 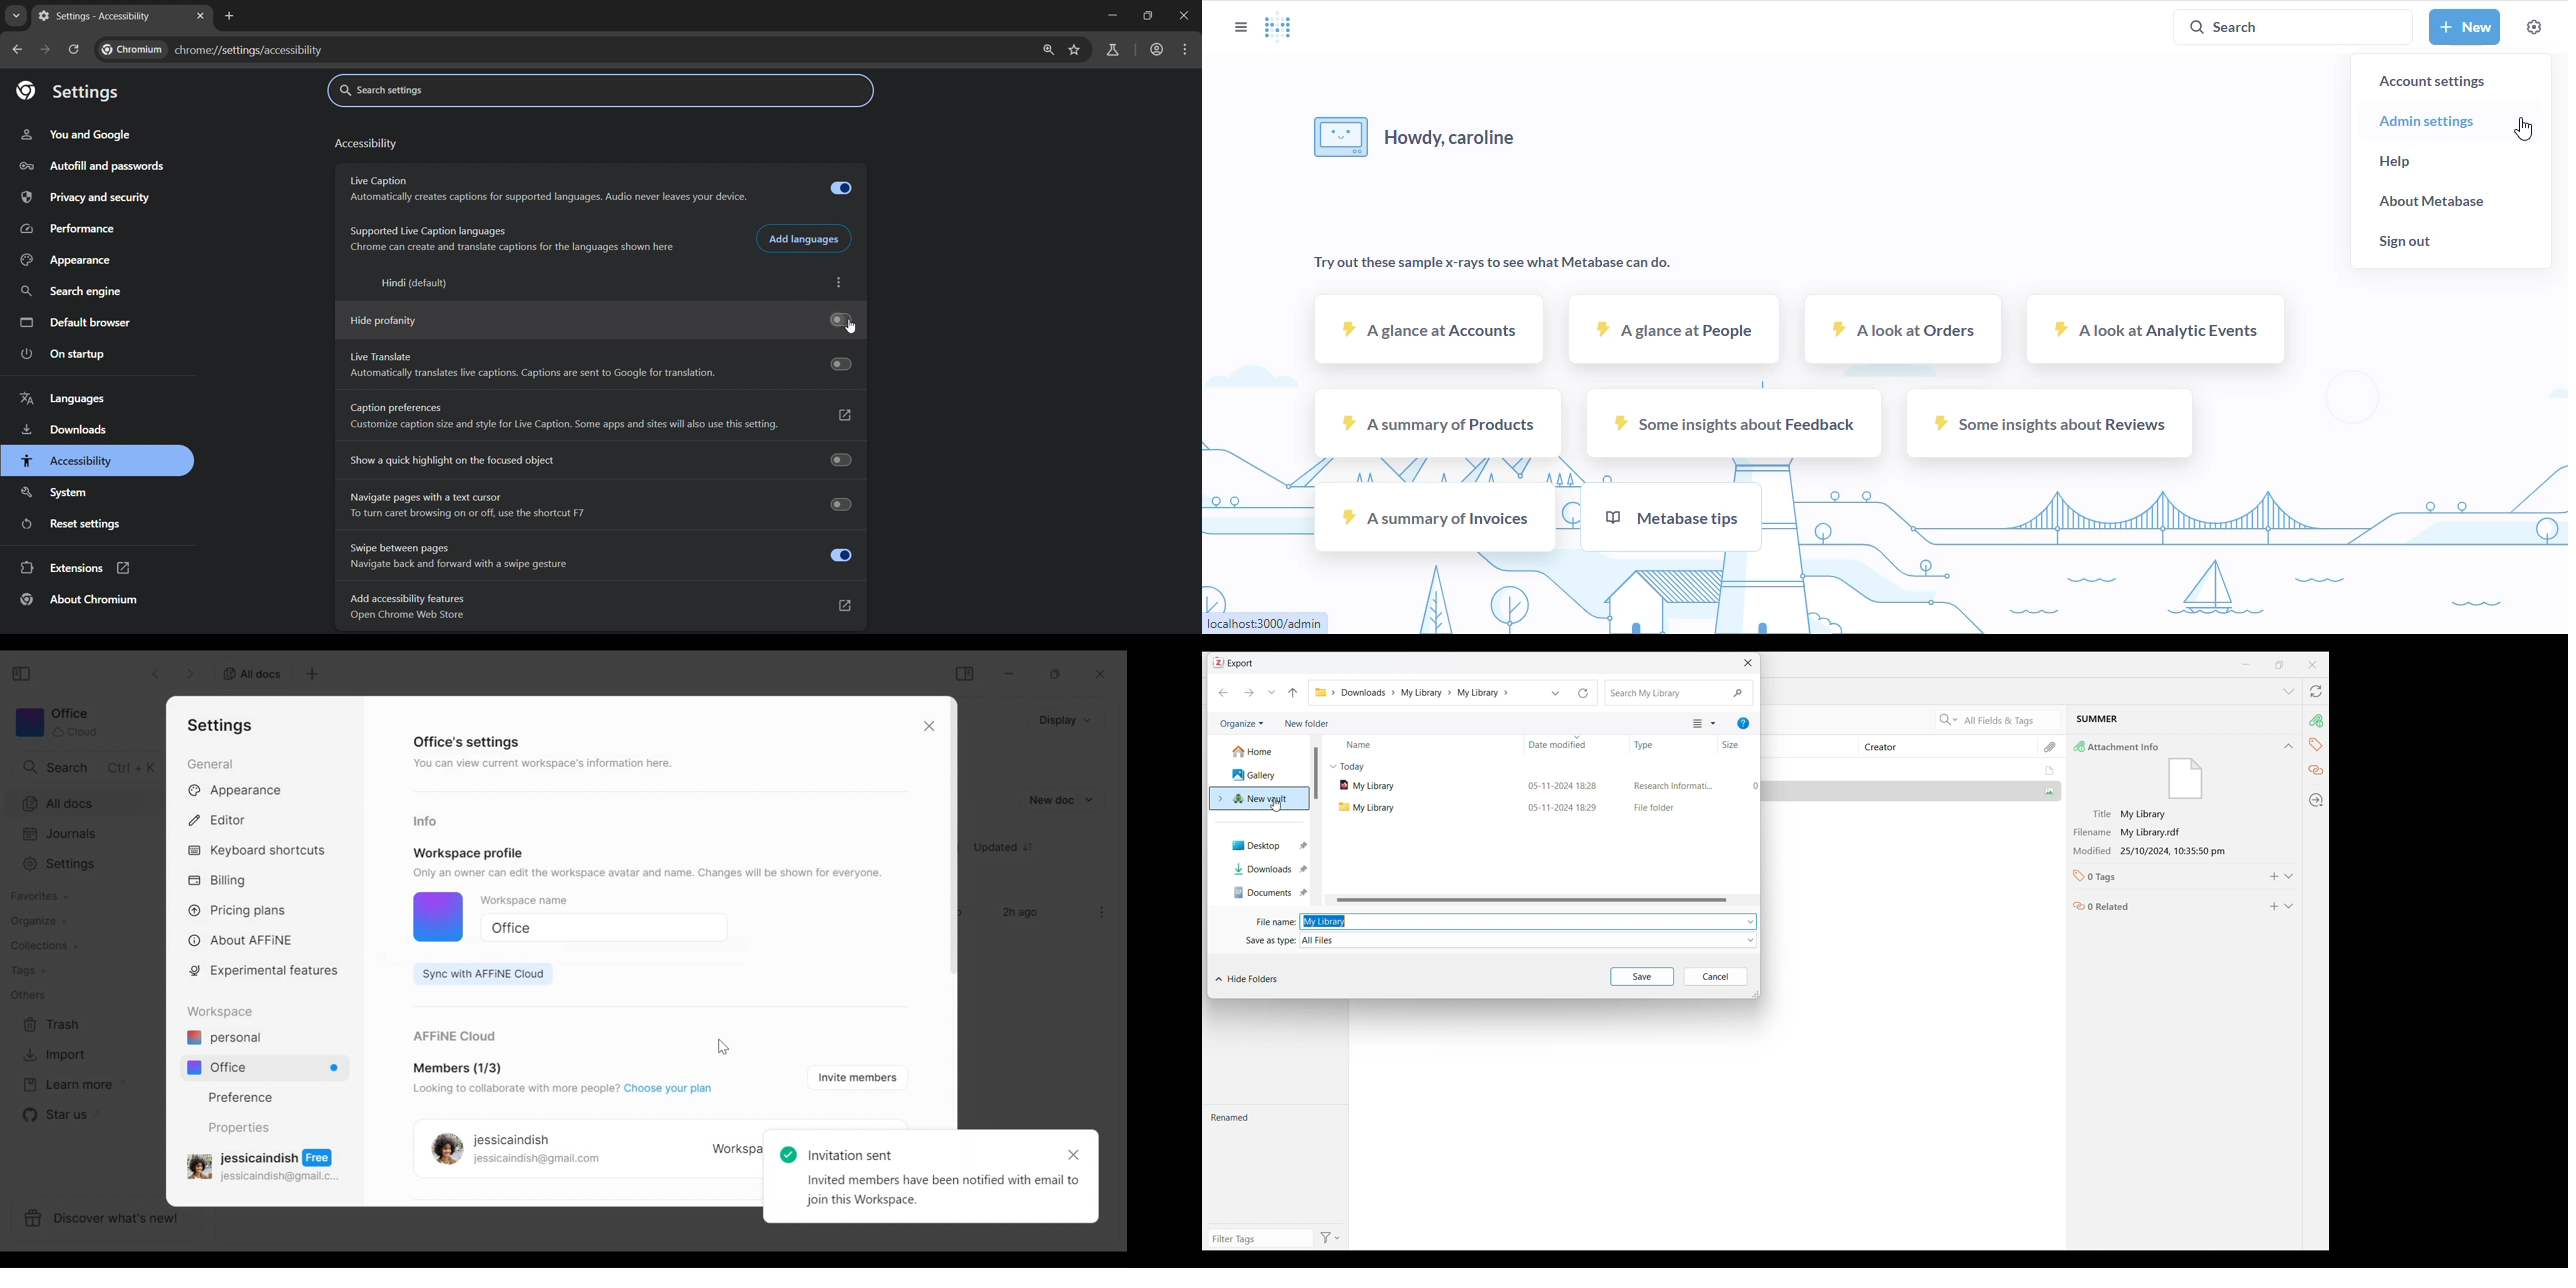 I want to click on Save as type :, so click(x=1270, y=940).